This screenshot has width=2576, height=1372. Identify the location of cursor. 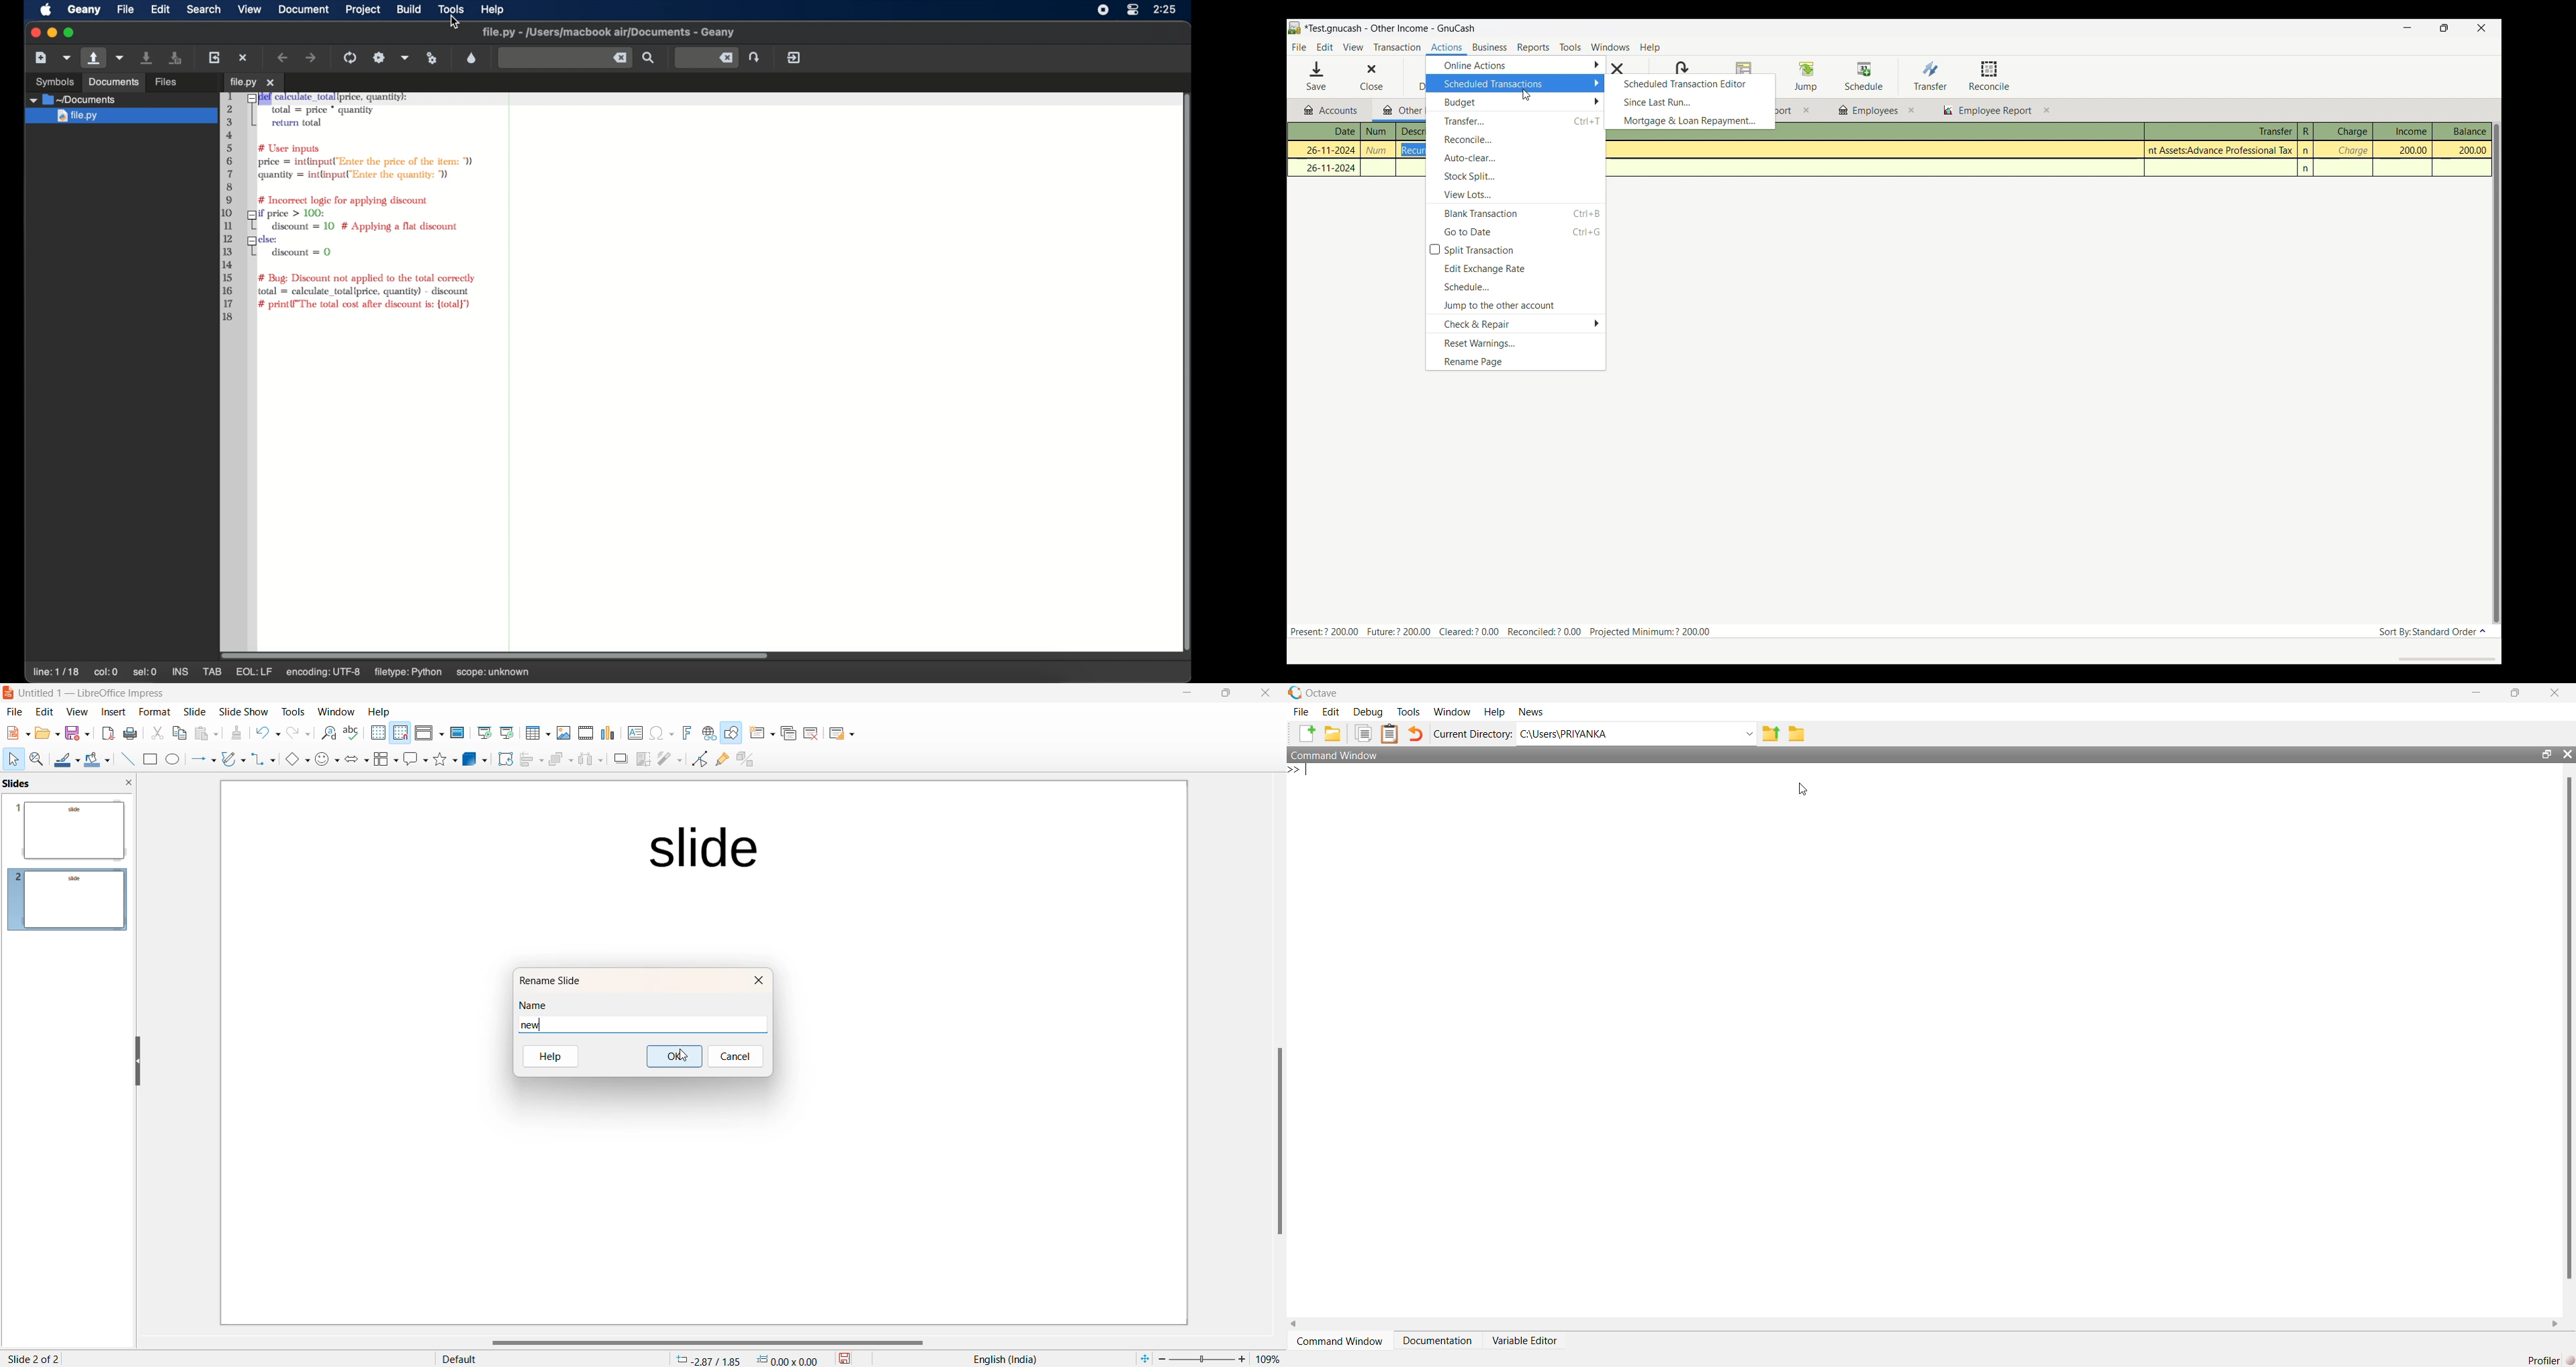
(680, 1055).